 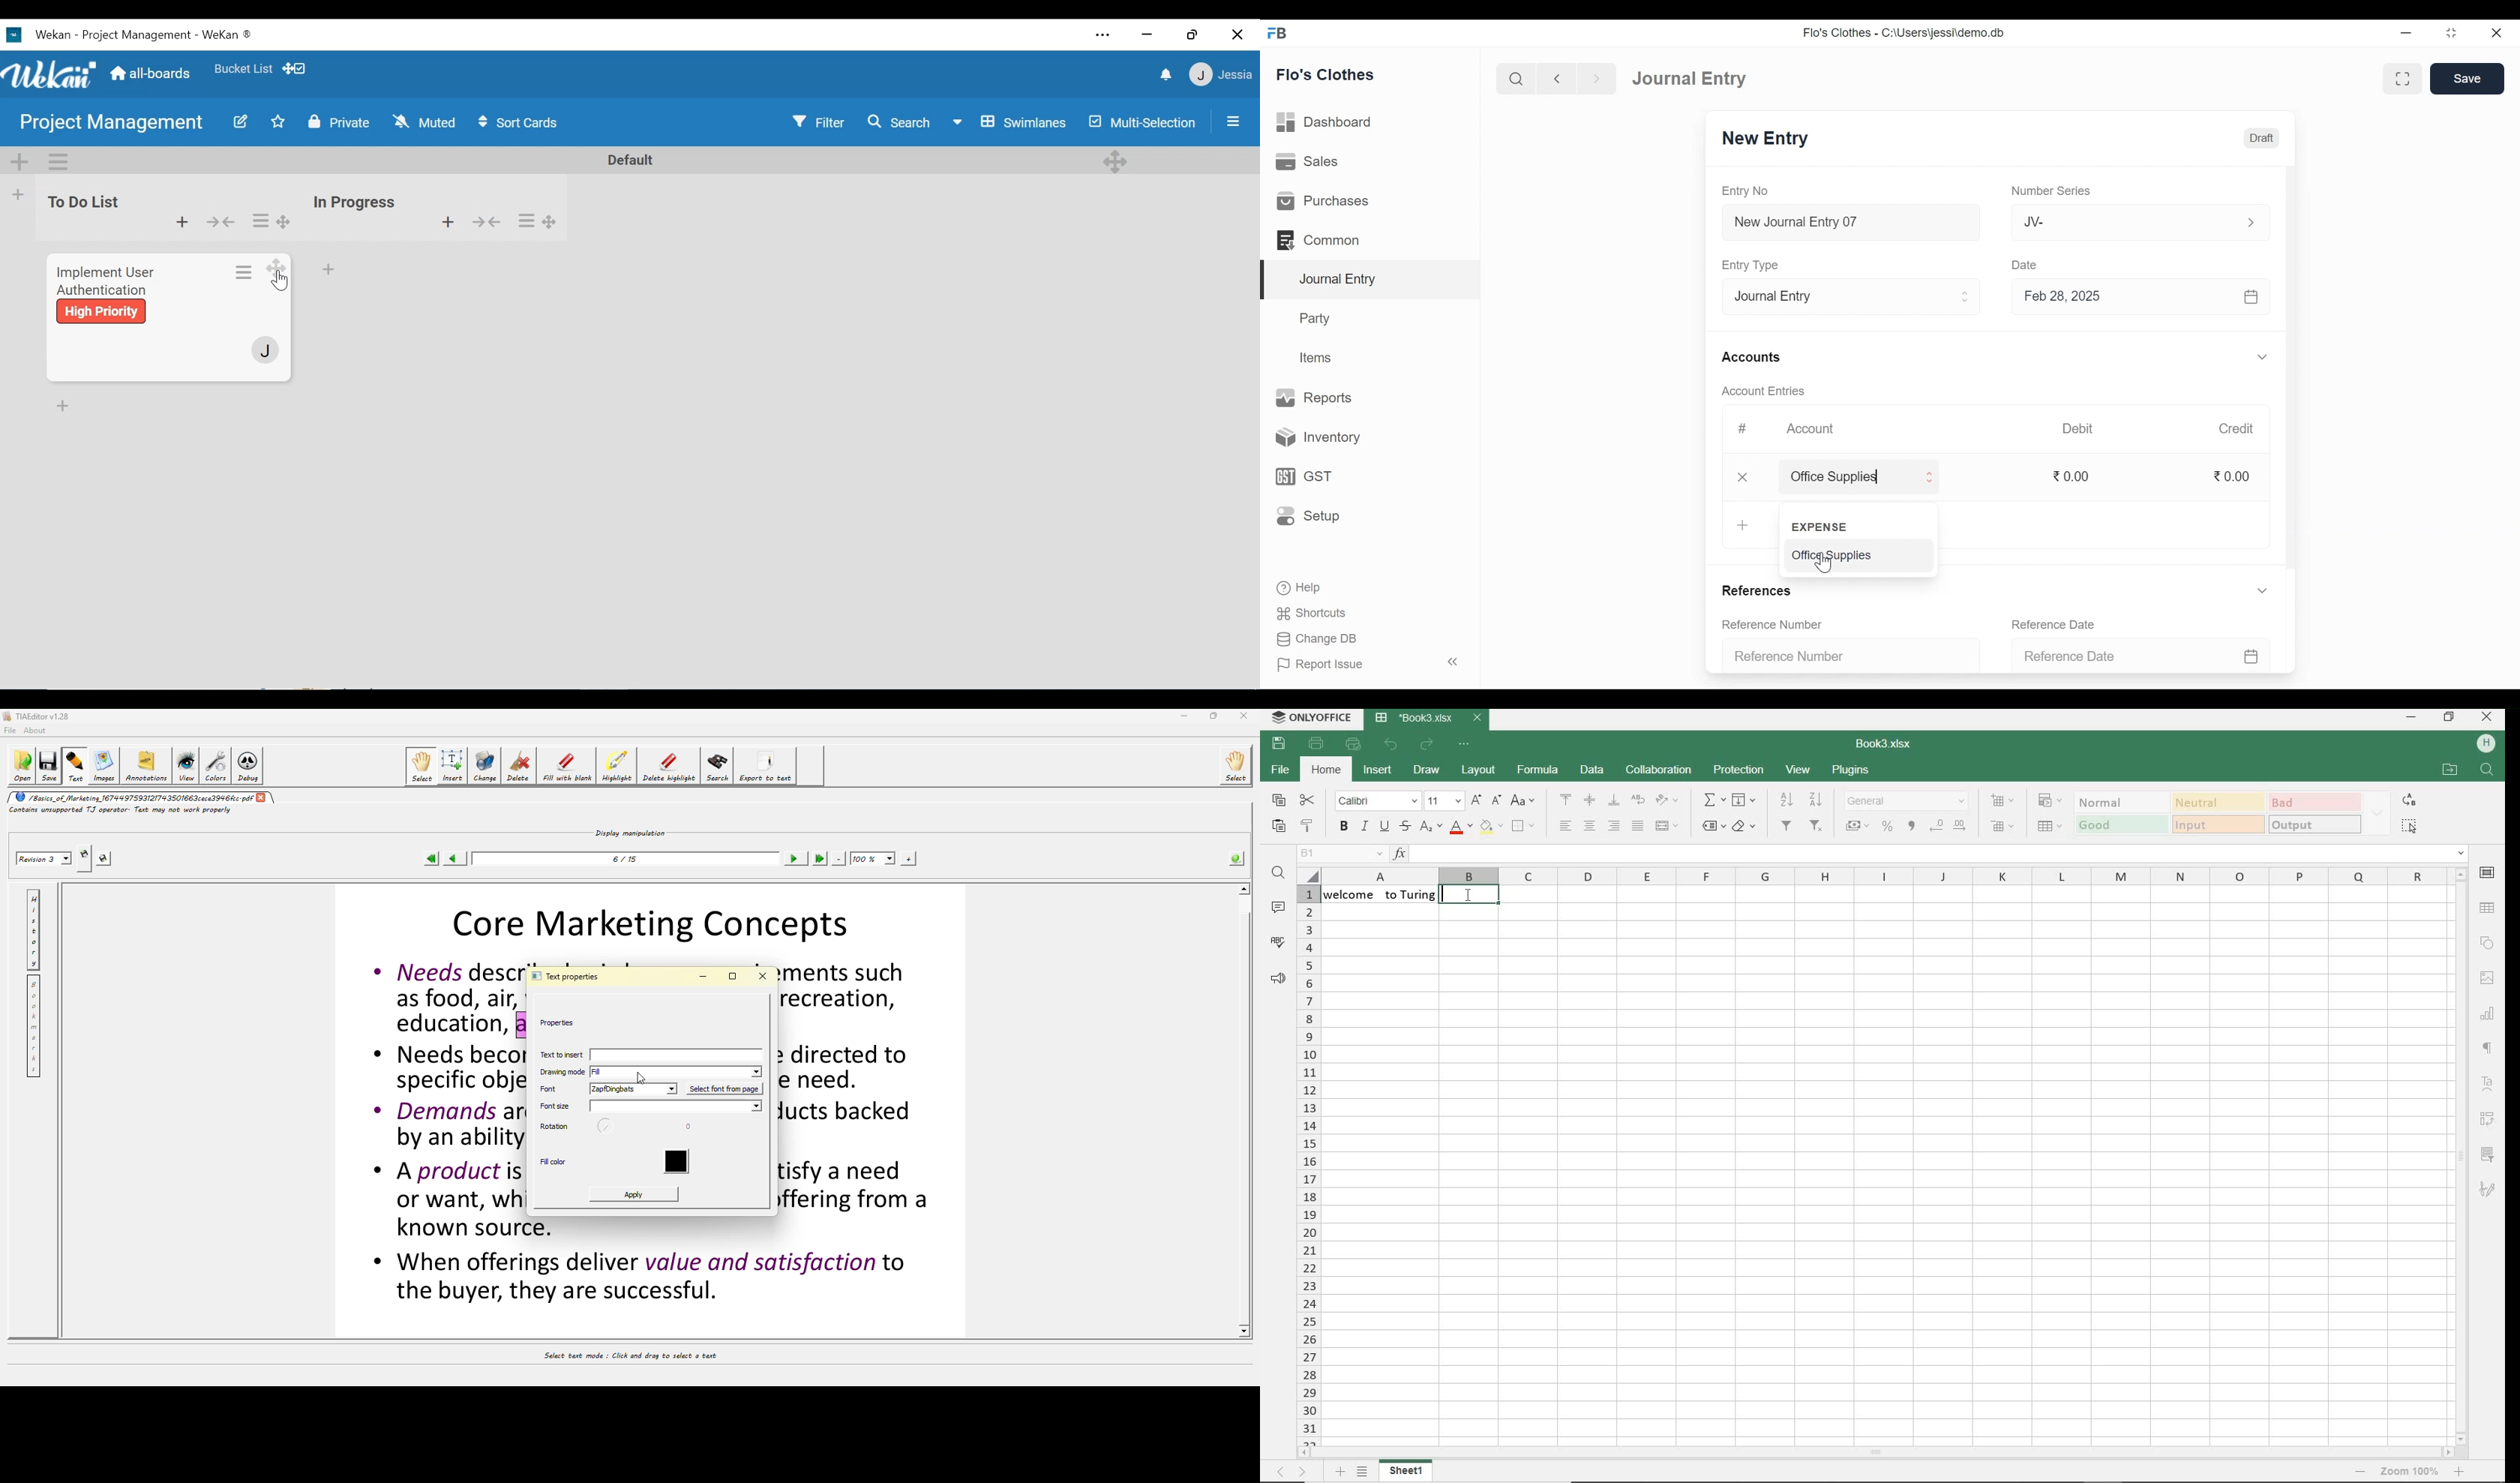 What do you see at coordinates (1442, 801) in the screenshot?
I see `font size` at bounding box center [1442, 801].